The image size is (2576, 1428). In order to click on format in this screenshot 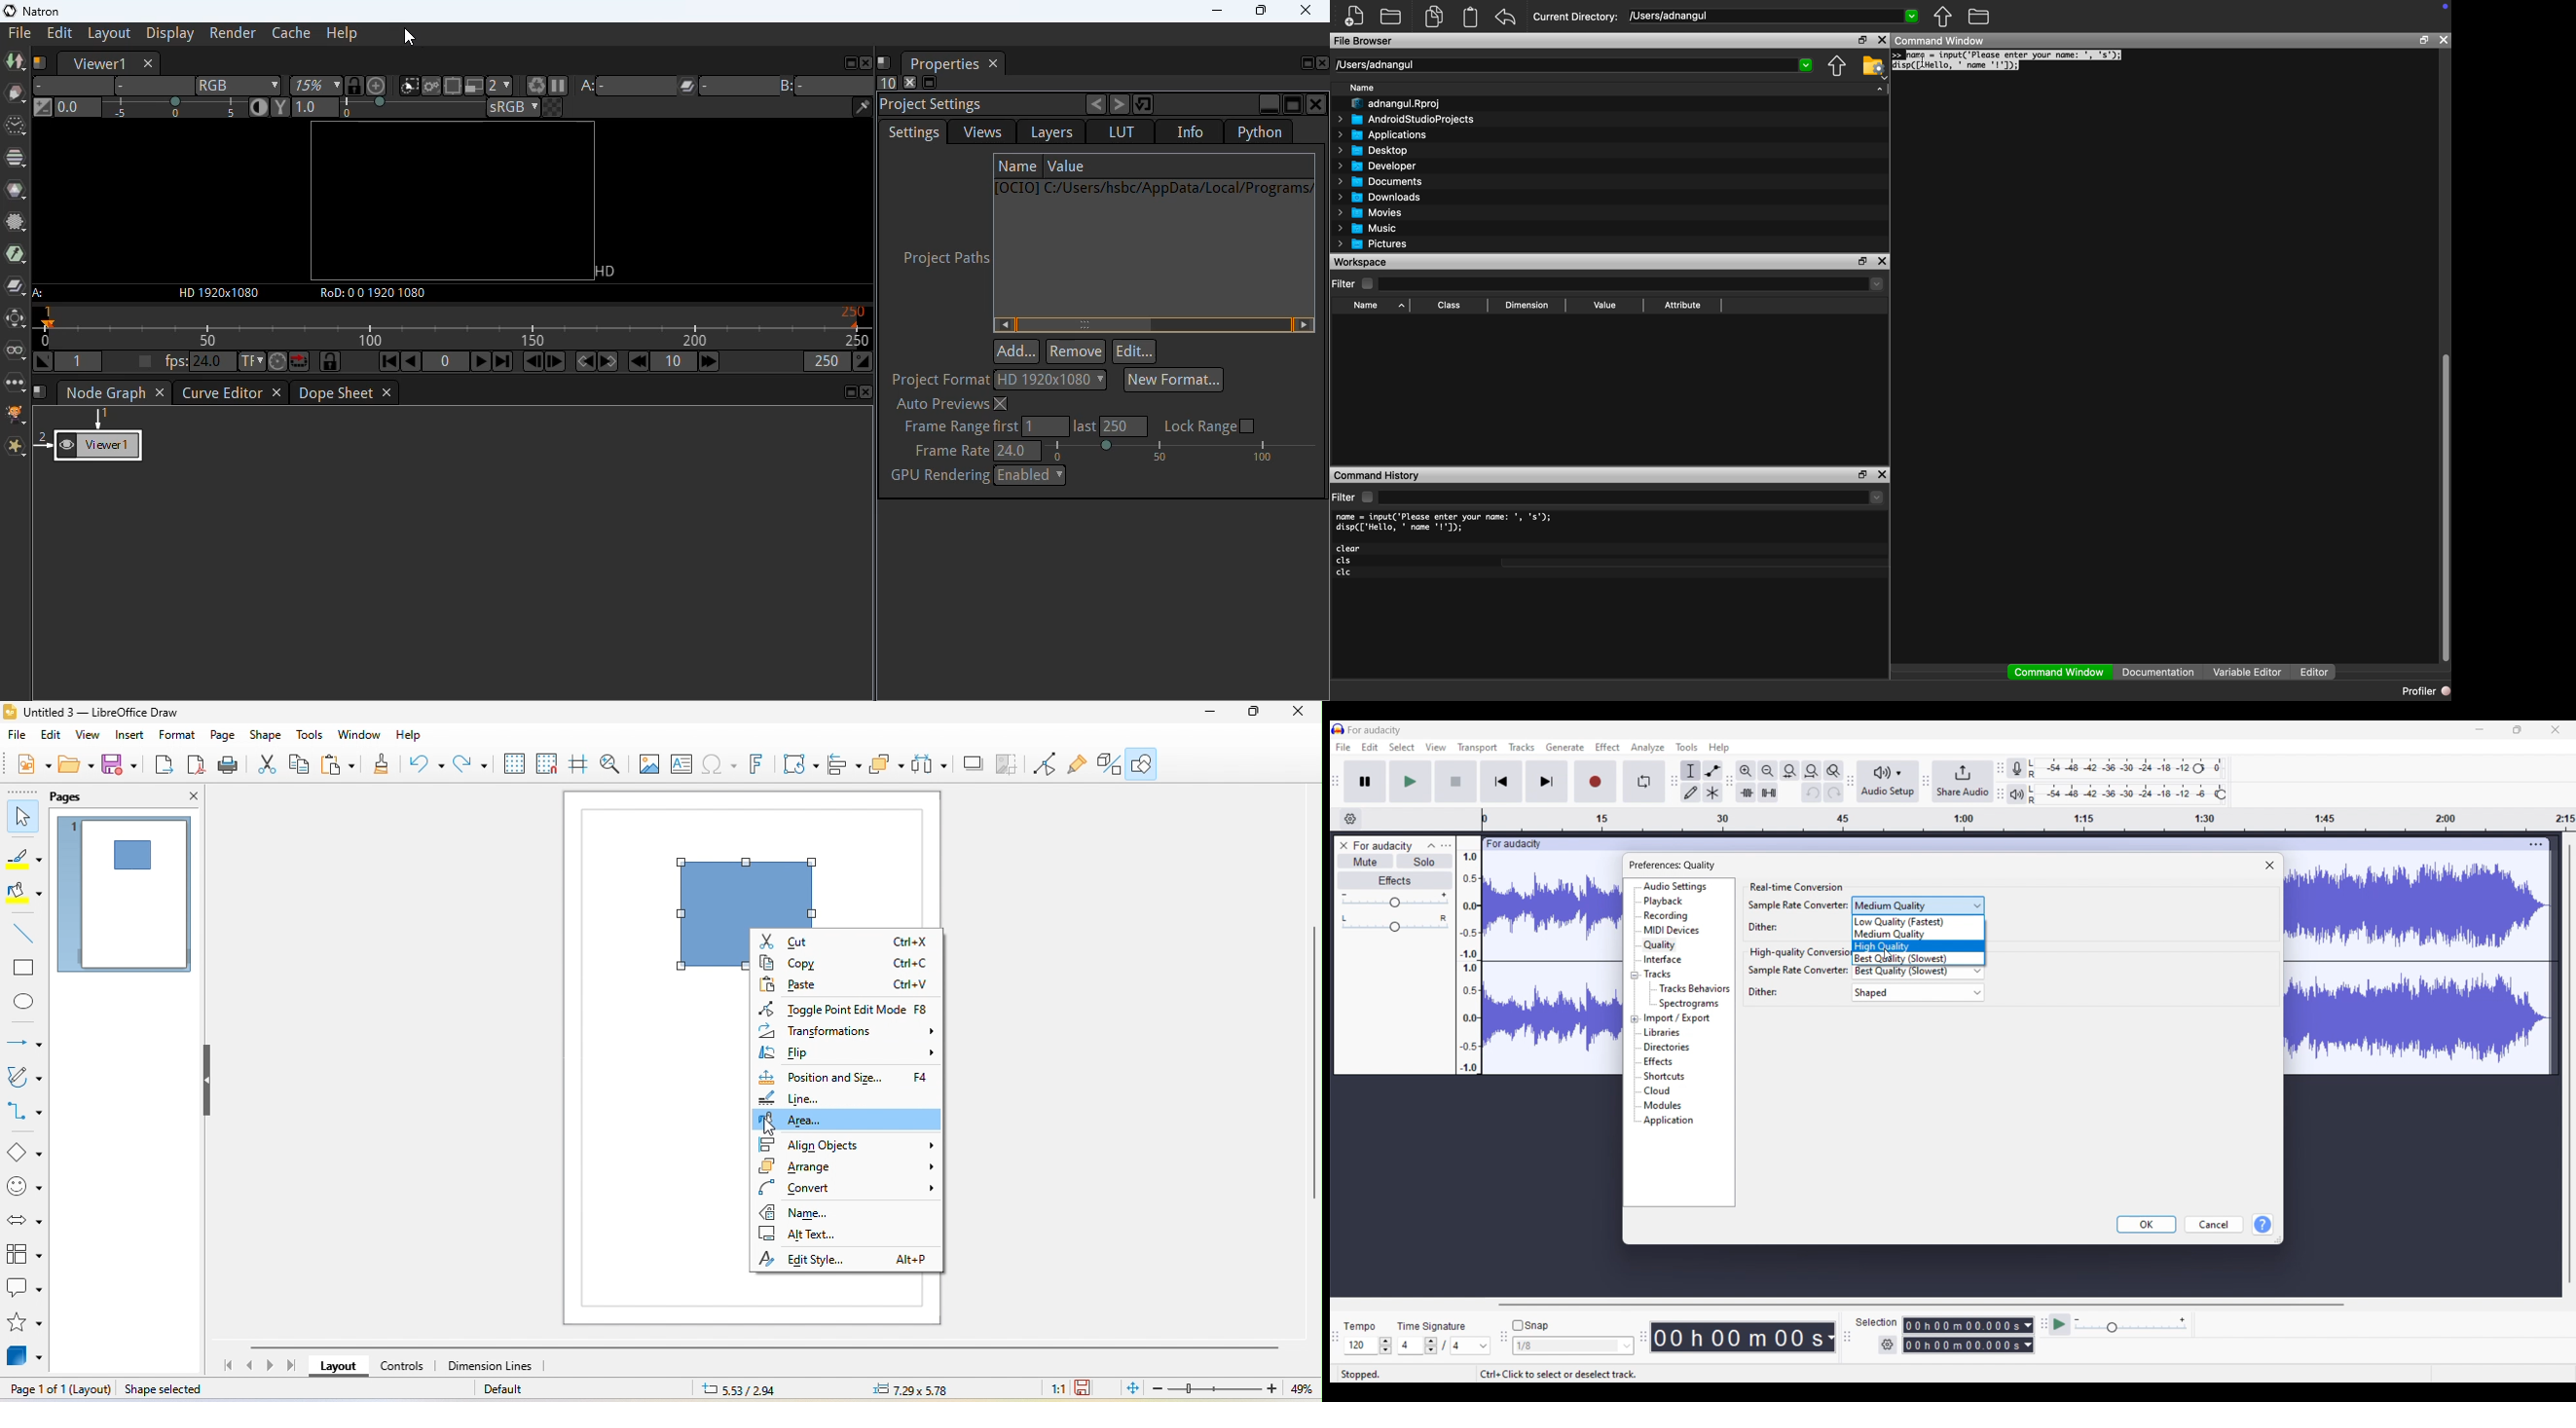, I will do `click(181, 736)`.